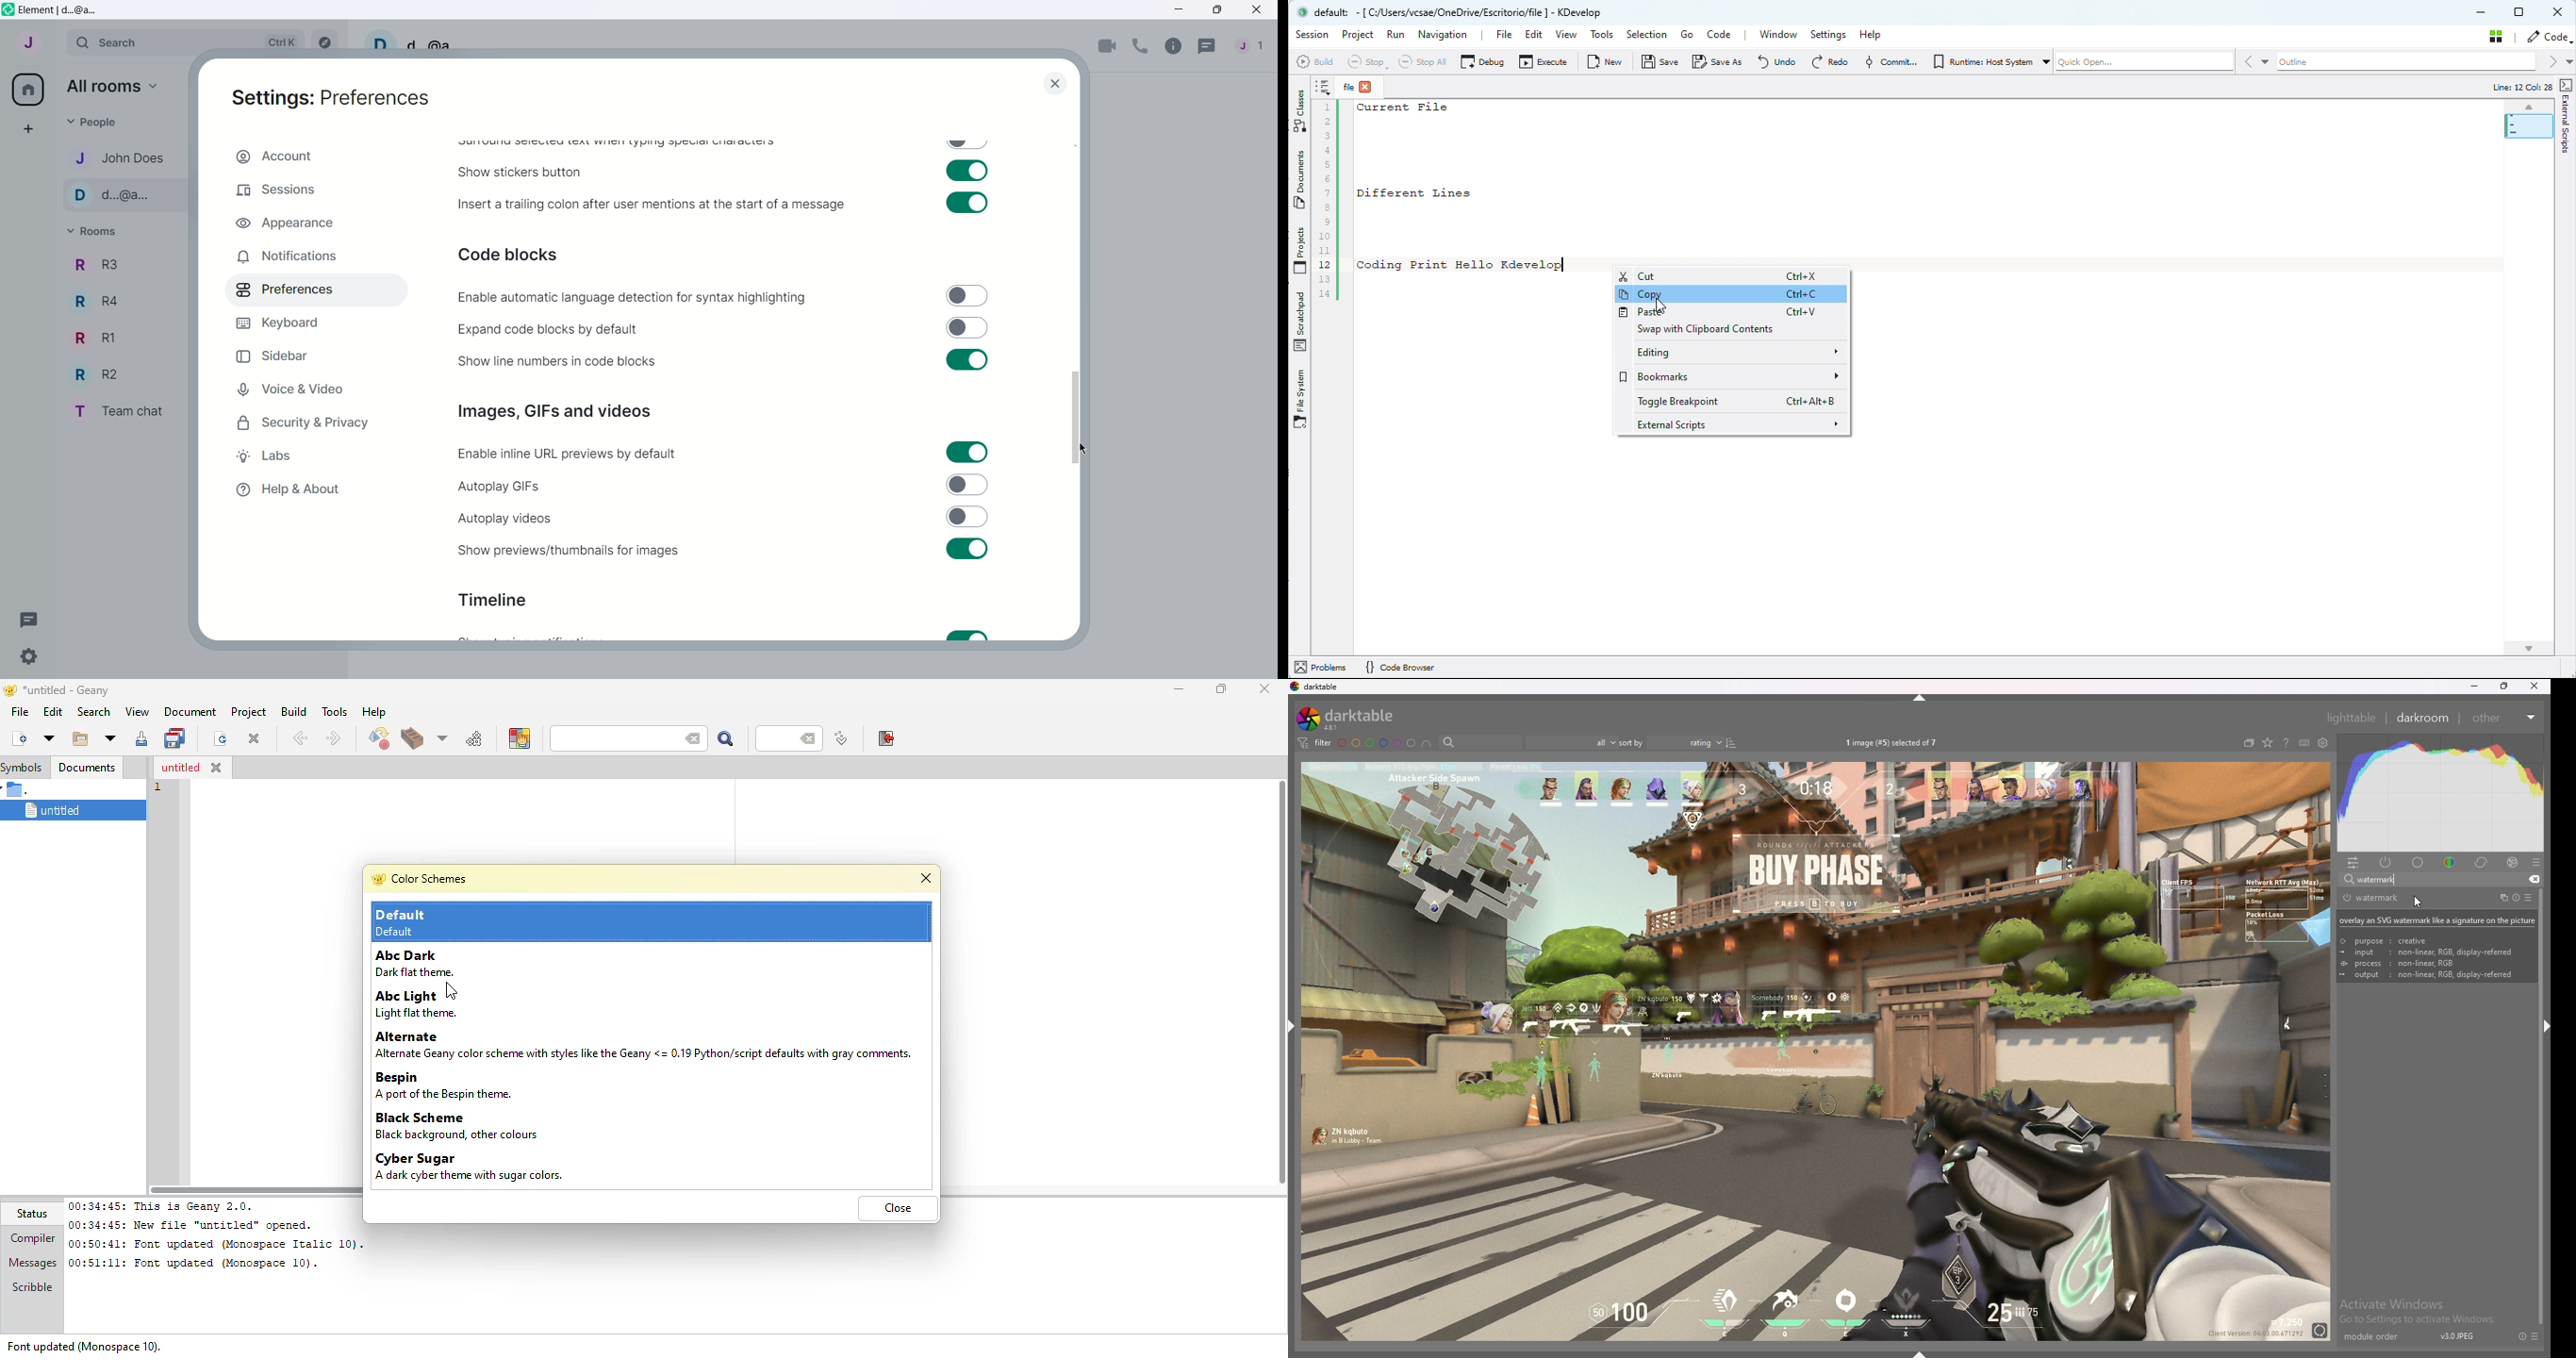 The image size is (2576, 1372). What do you see at coordinates (1894, 742) in the screenshot?
I see `images selected` at bounding box center [1894, 742].